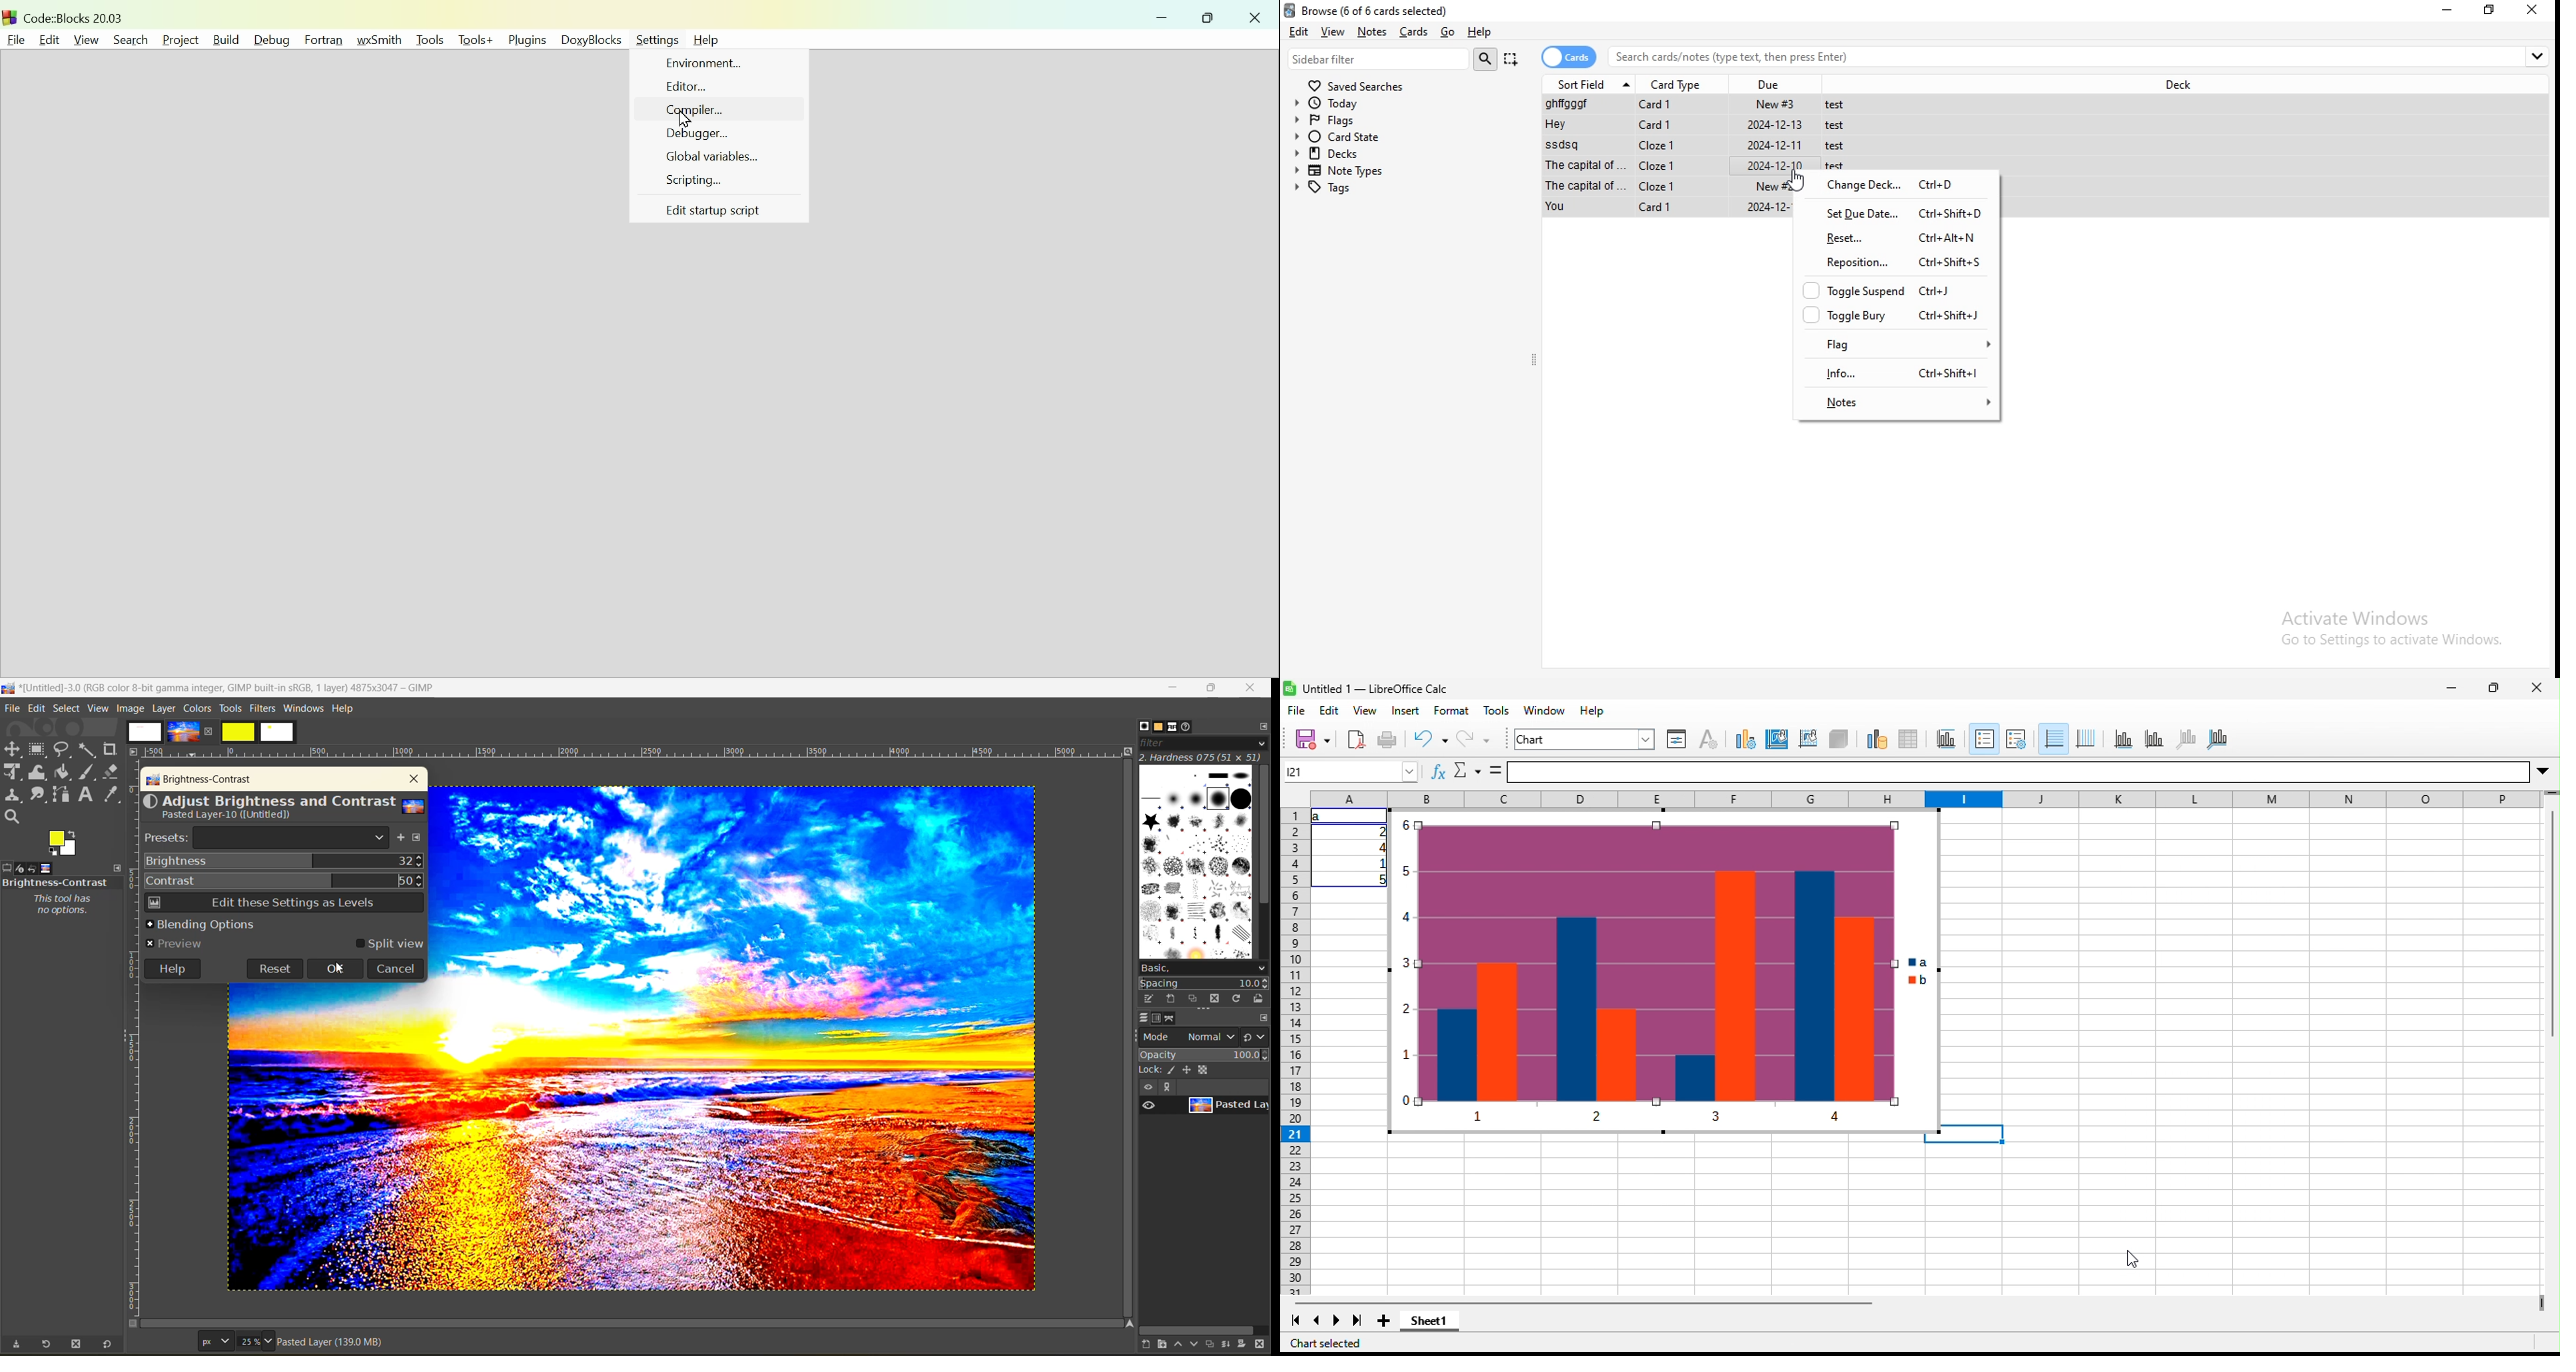 This screenshot has height=1372, width=2576. Describe the element at coordinates (1898, 236) in the screenshot. I see `reset` at that location.